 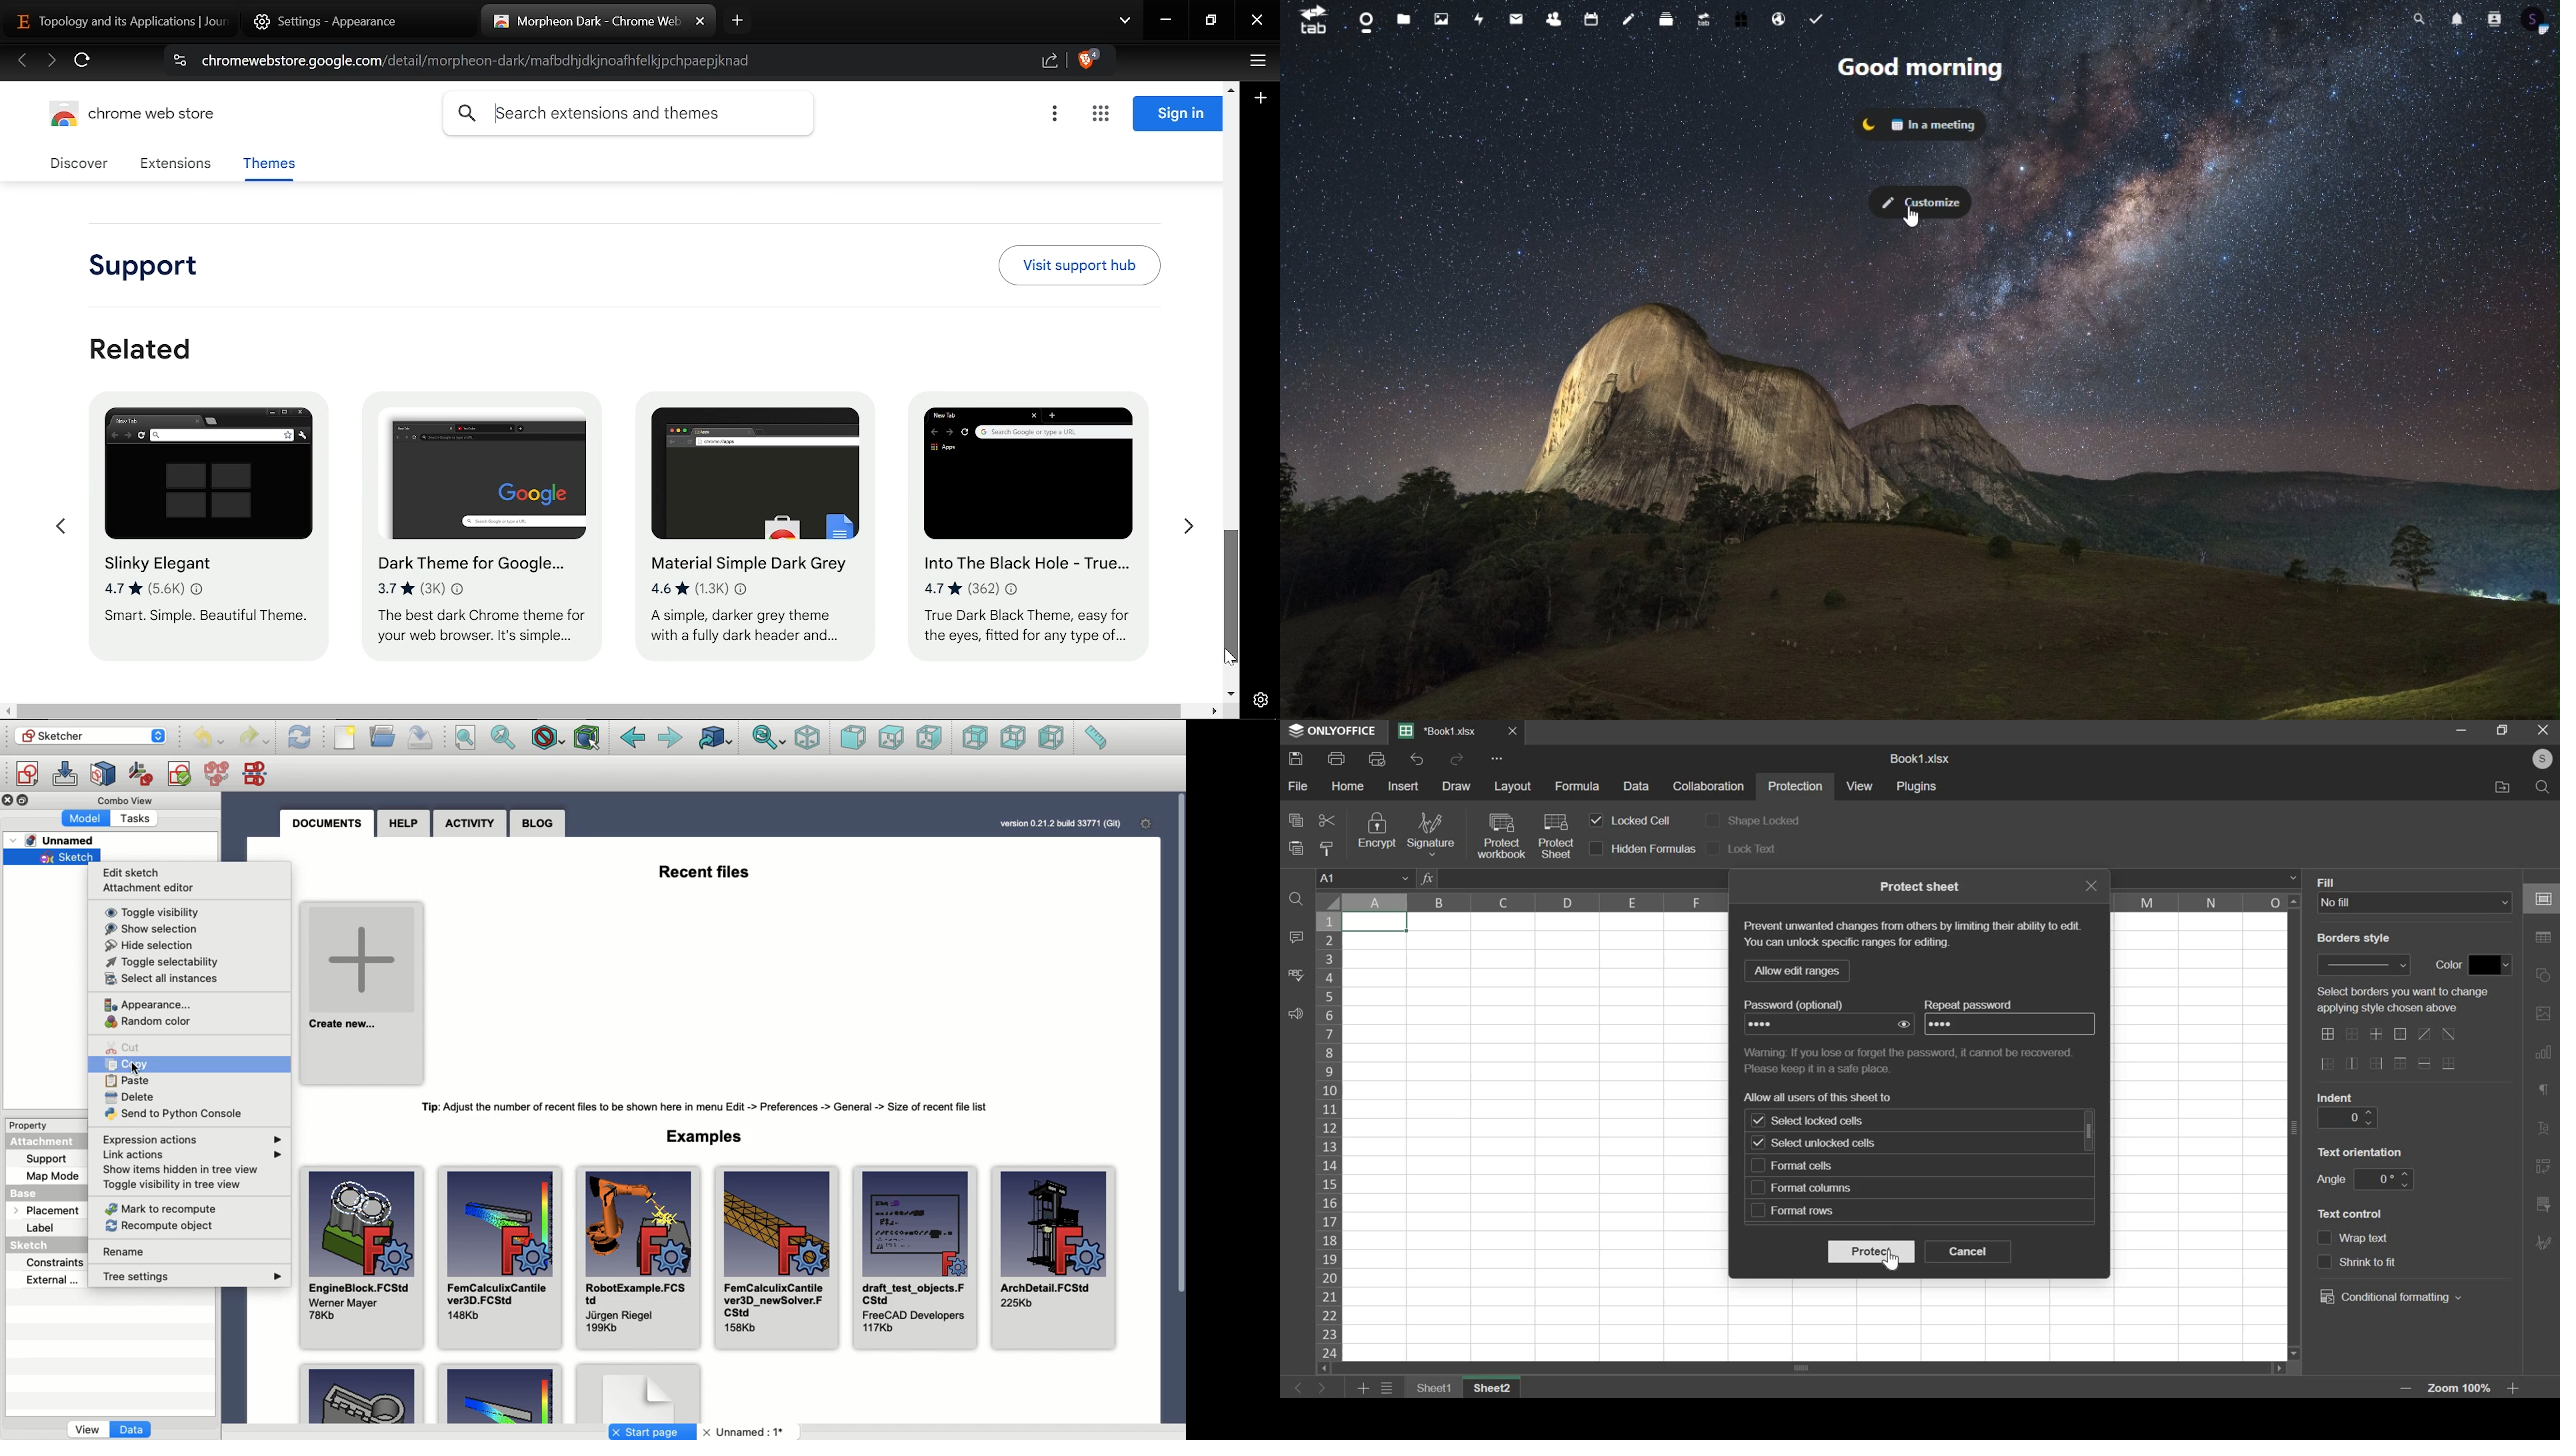 I want to click on right side bar, so click(x=2543, y=1241).